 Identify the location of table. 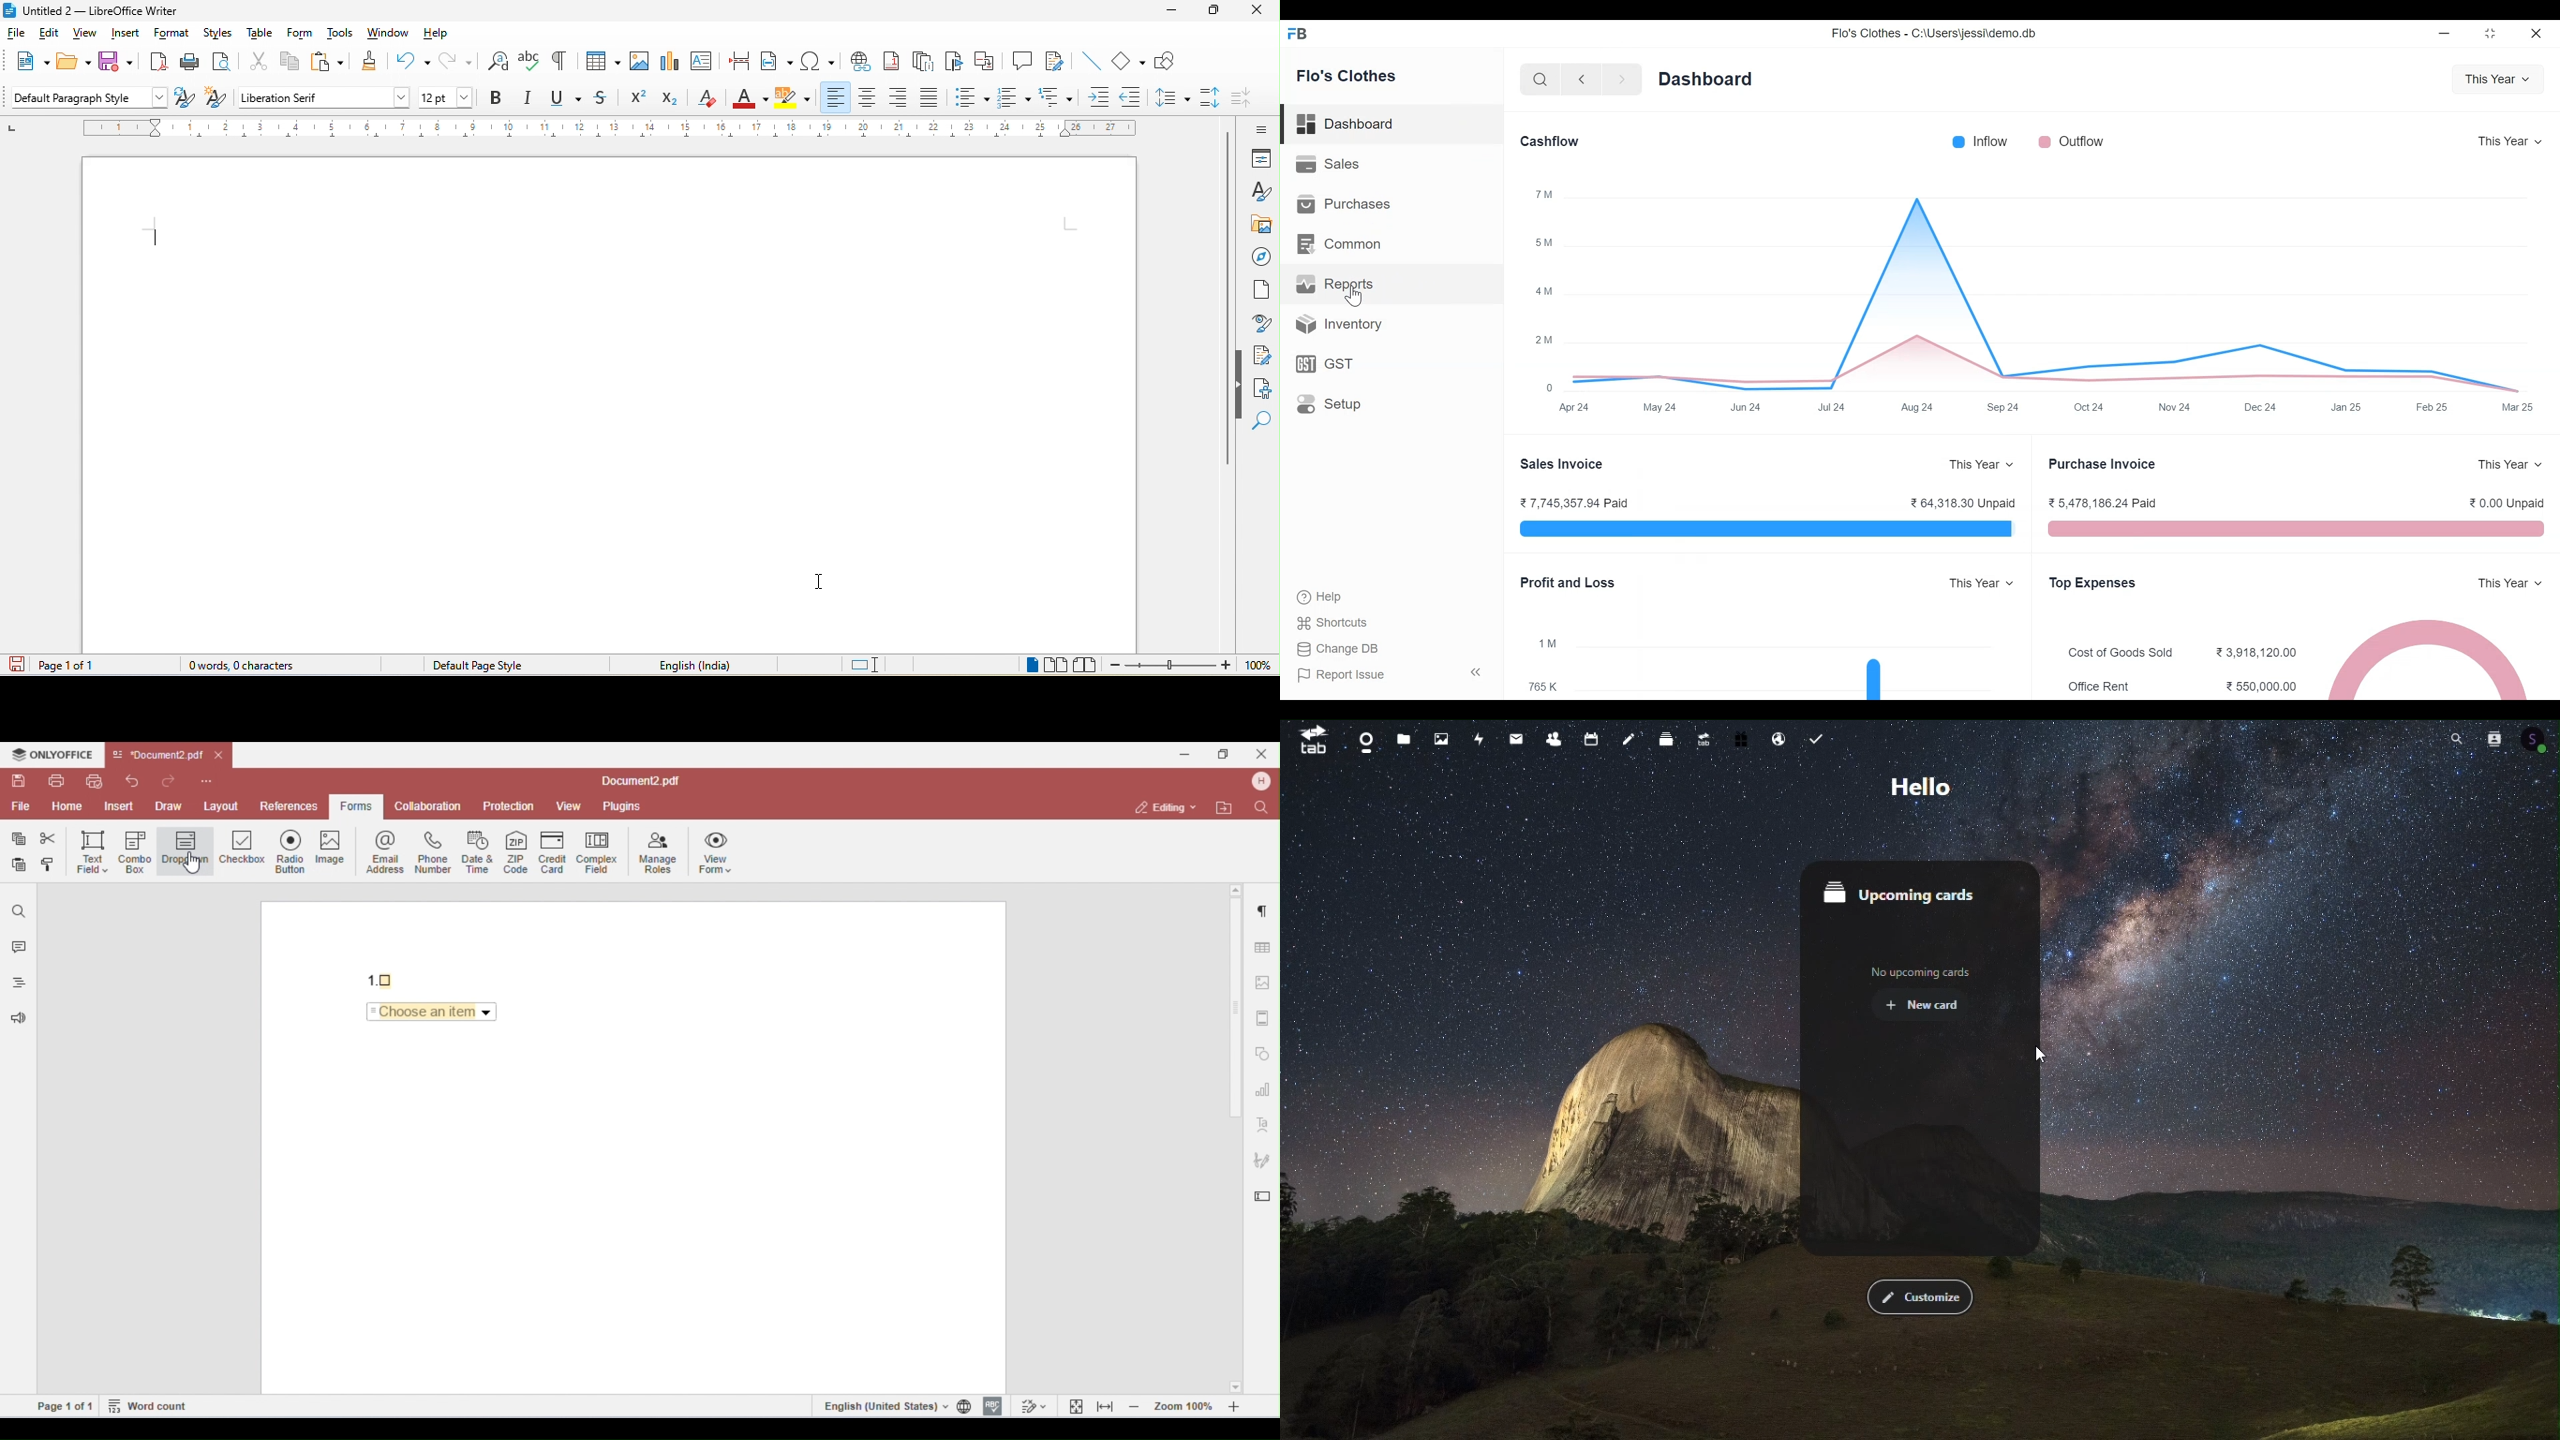
(262, 35).